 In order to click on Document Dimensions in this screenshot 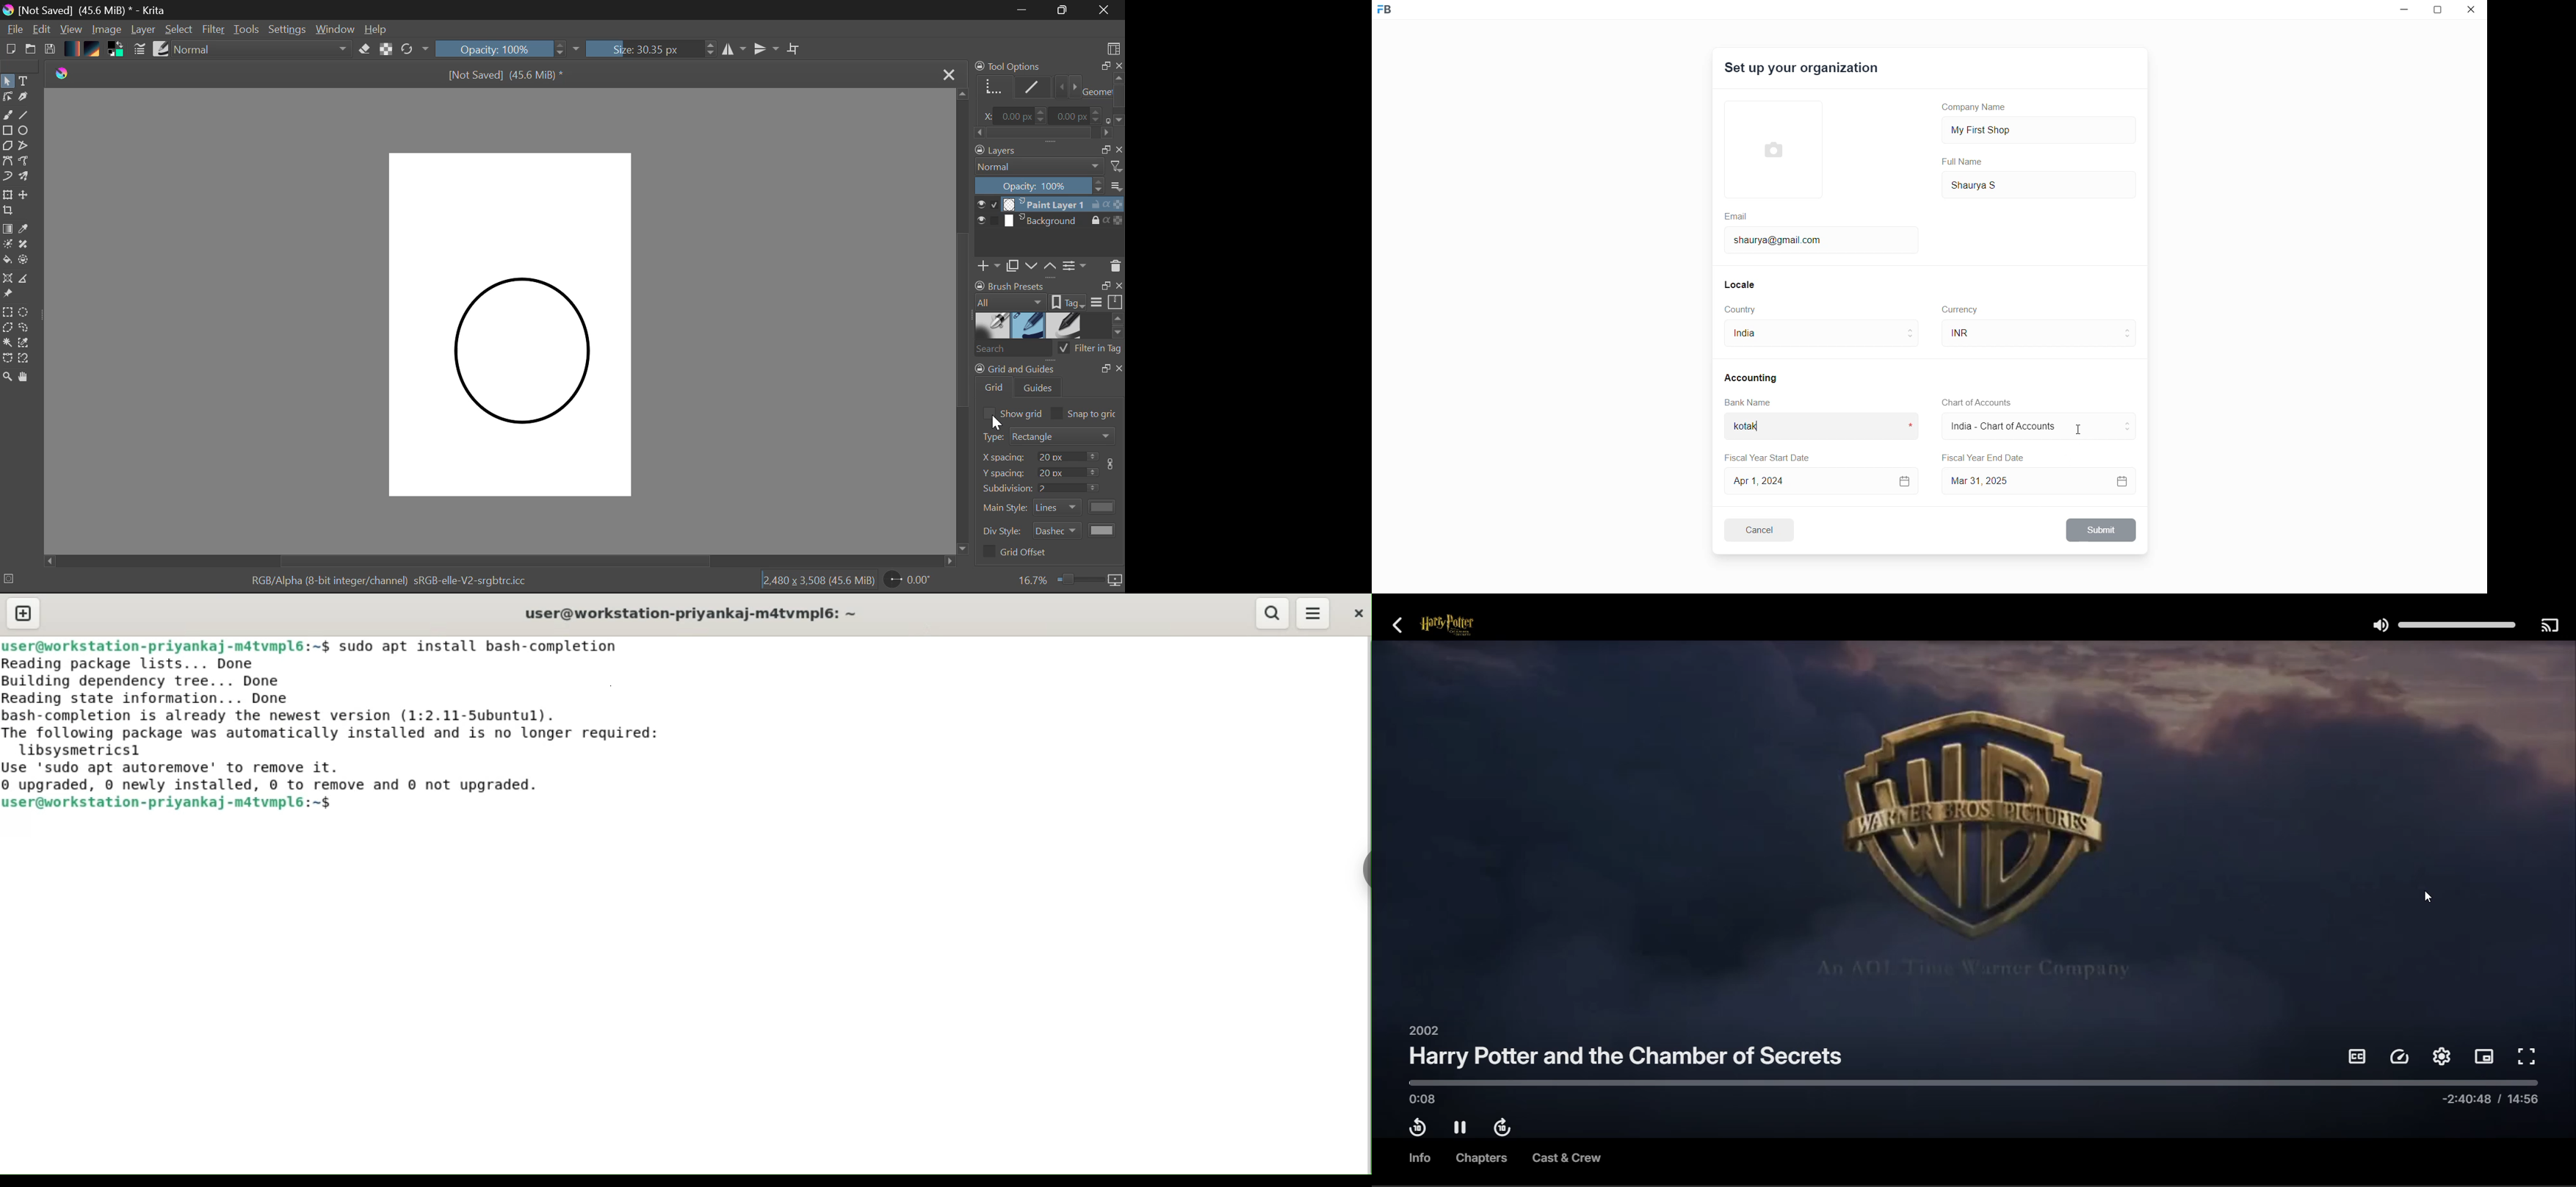, I will do `click(820, 583)`.